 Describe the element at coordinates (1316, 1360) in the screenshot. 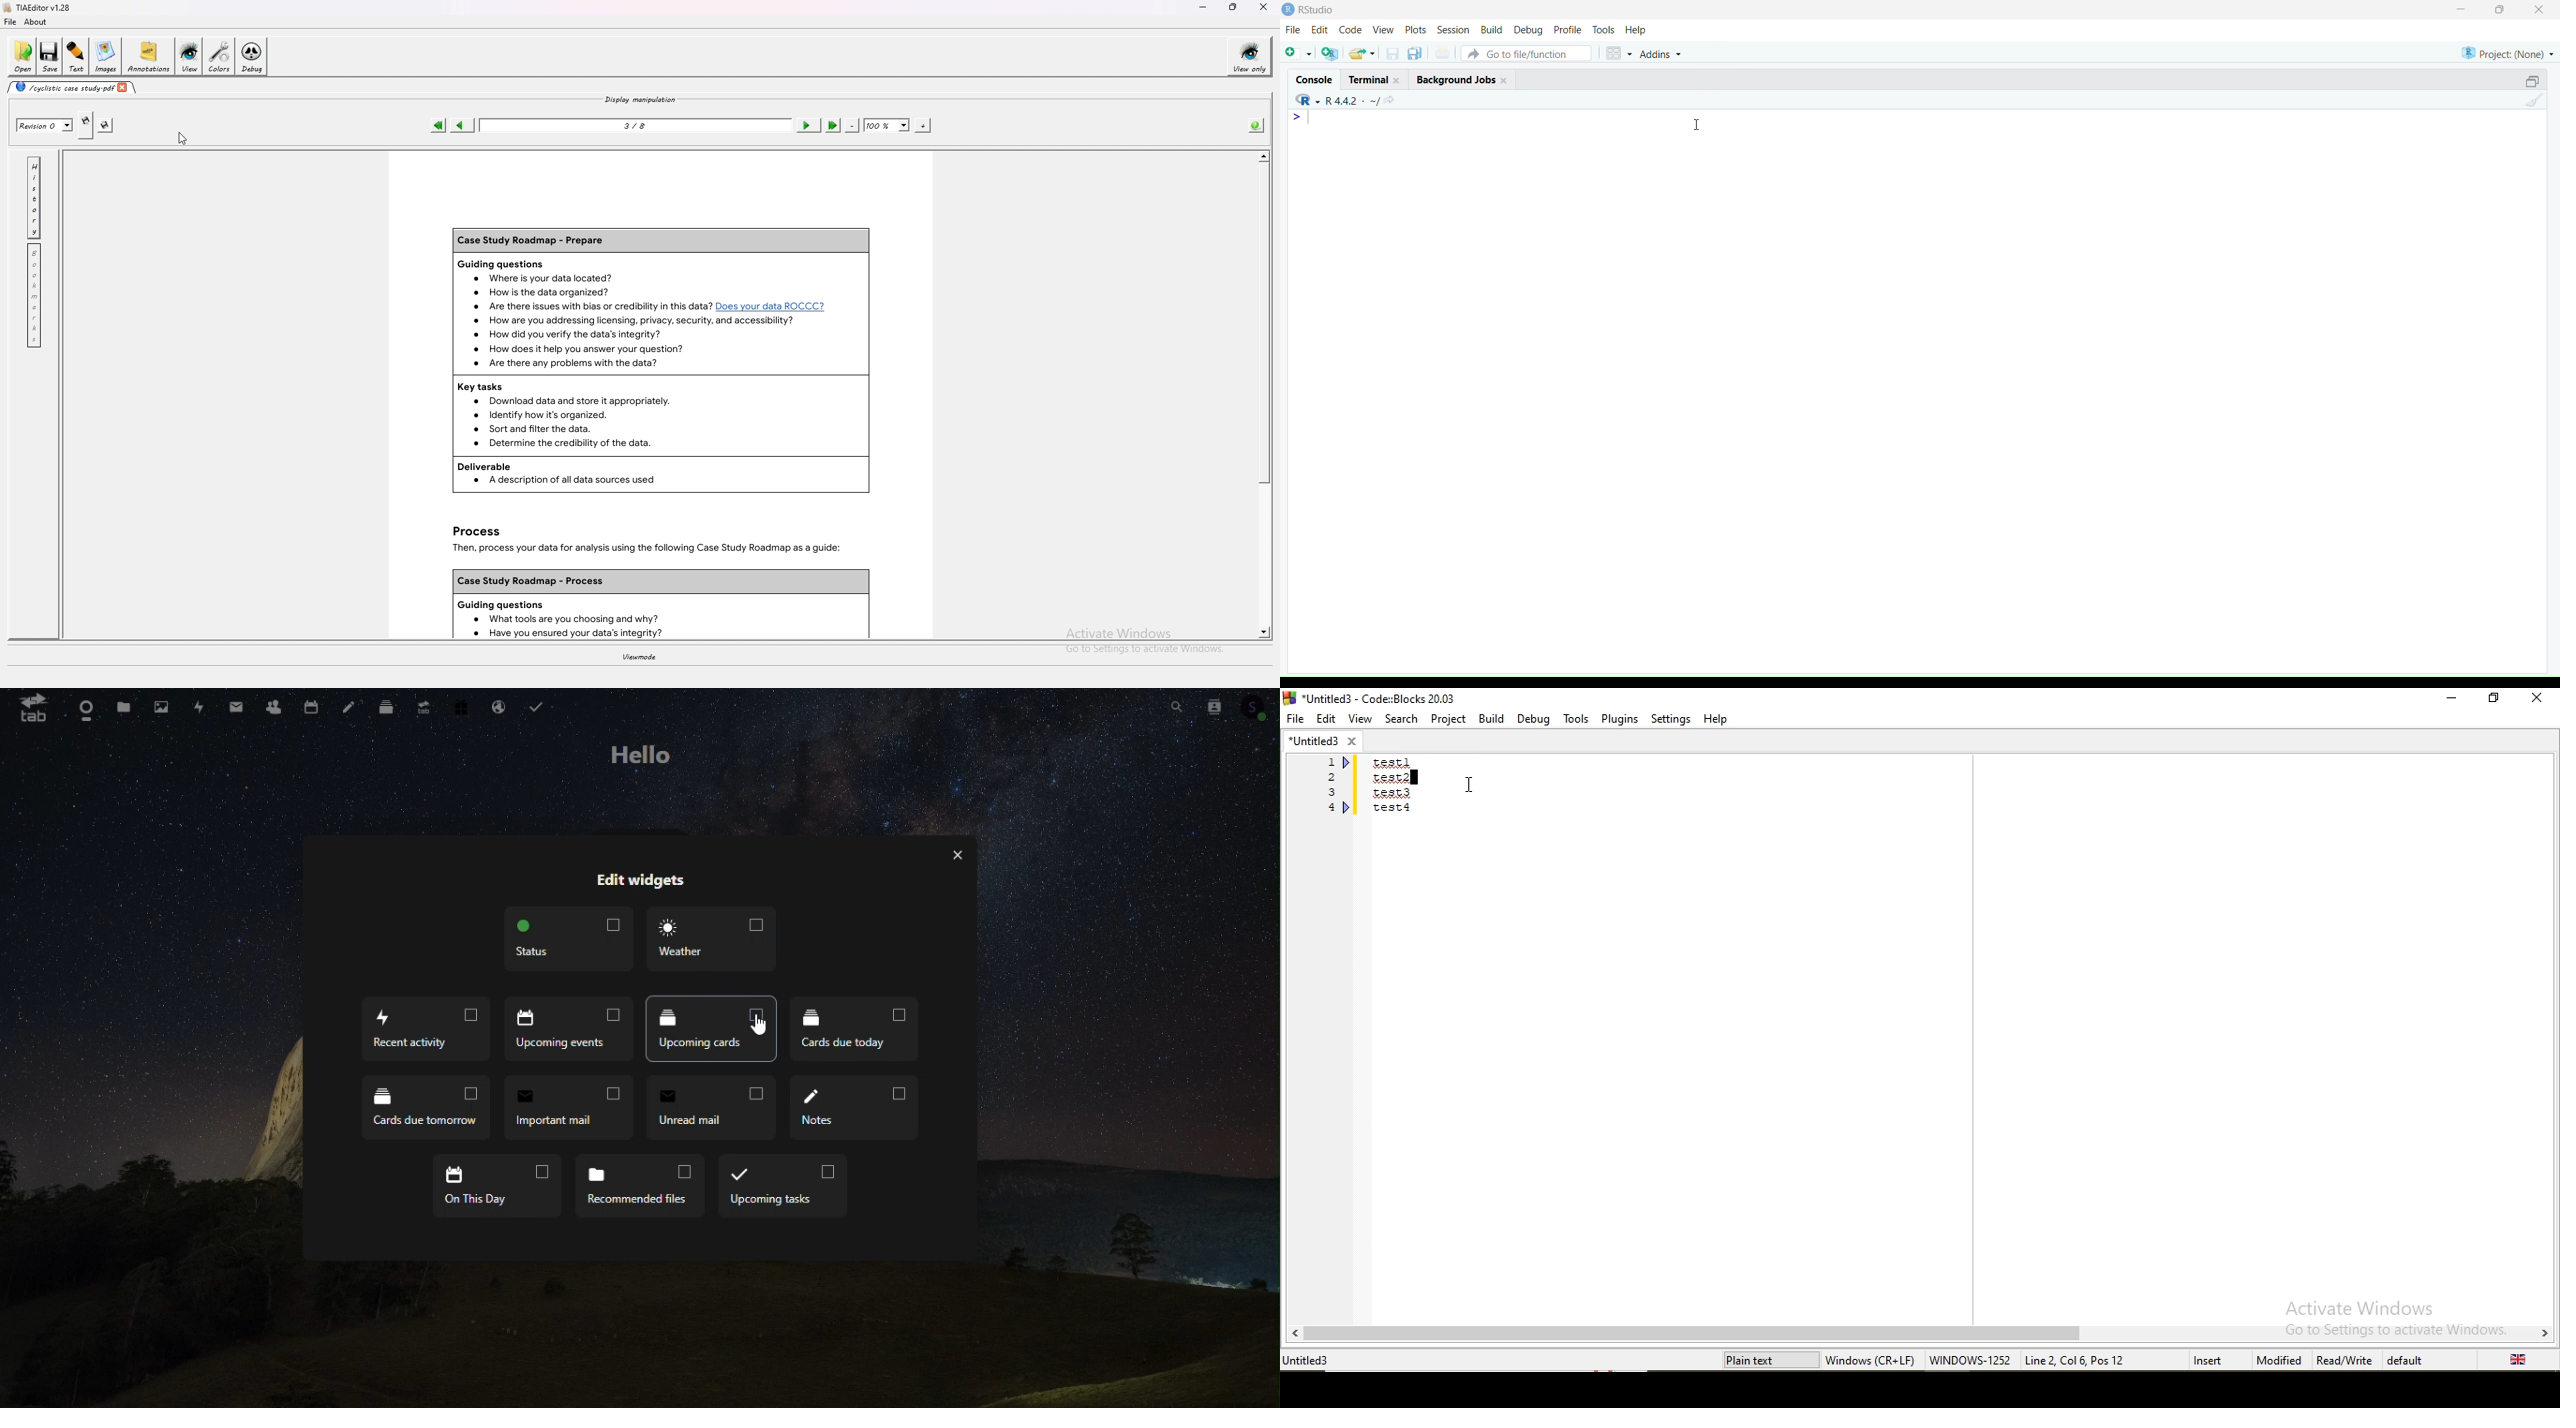

I see `file name` at that location.